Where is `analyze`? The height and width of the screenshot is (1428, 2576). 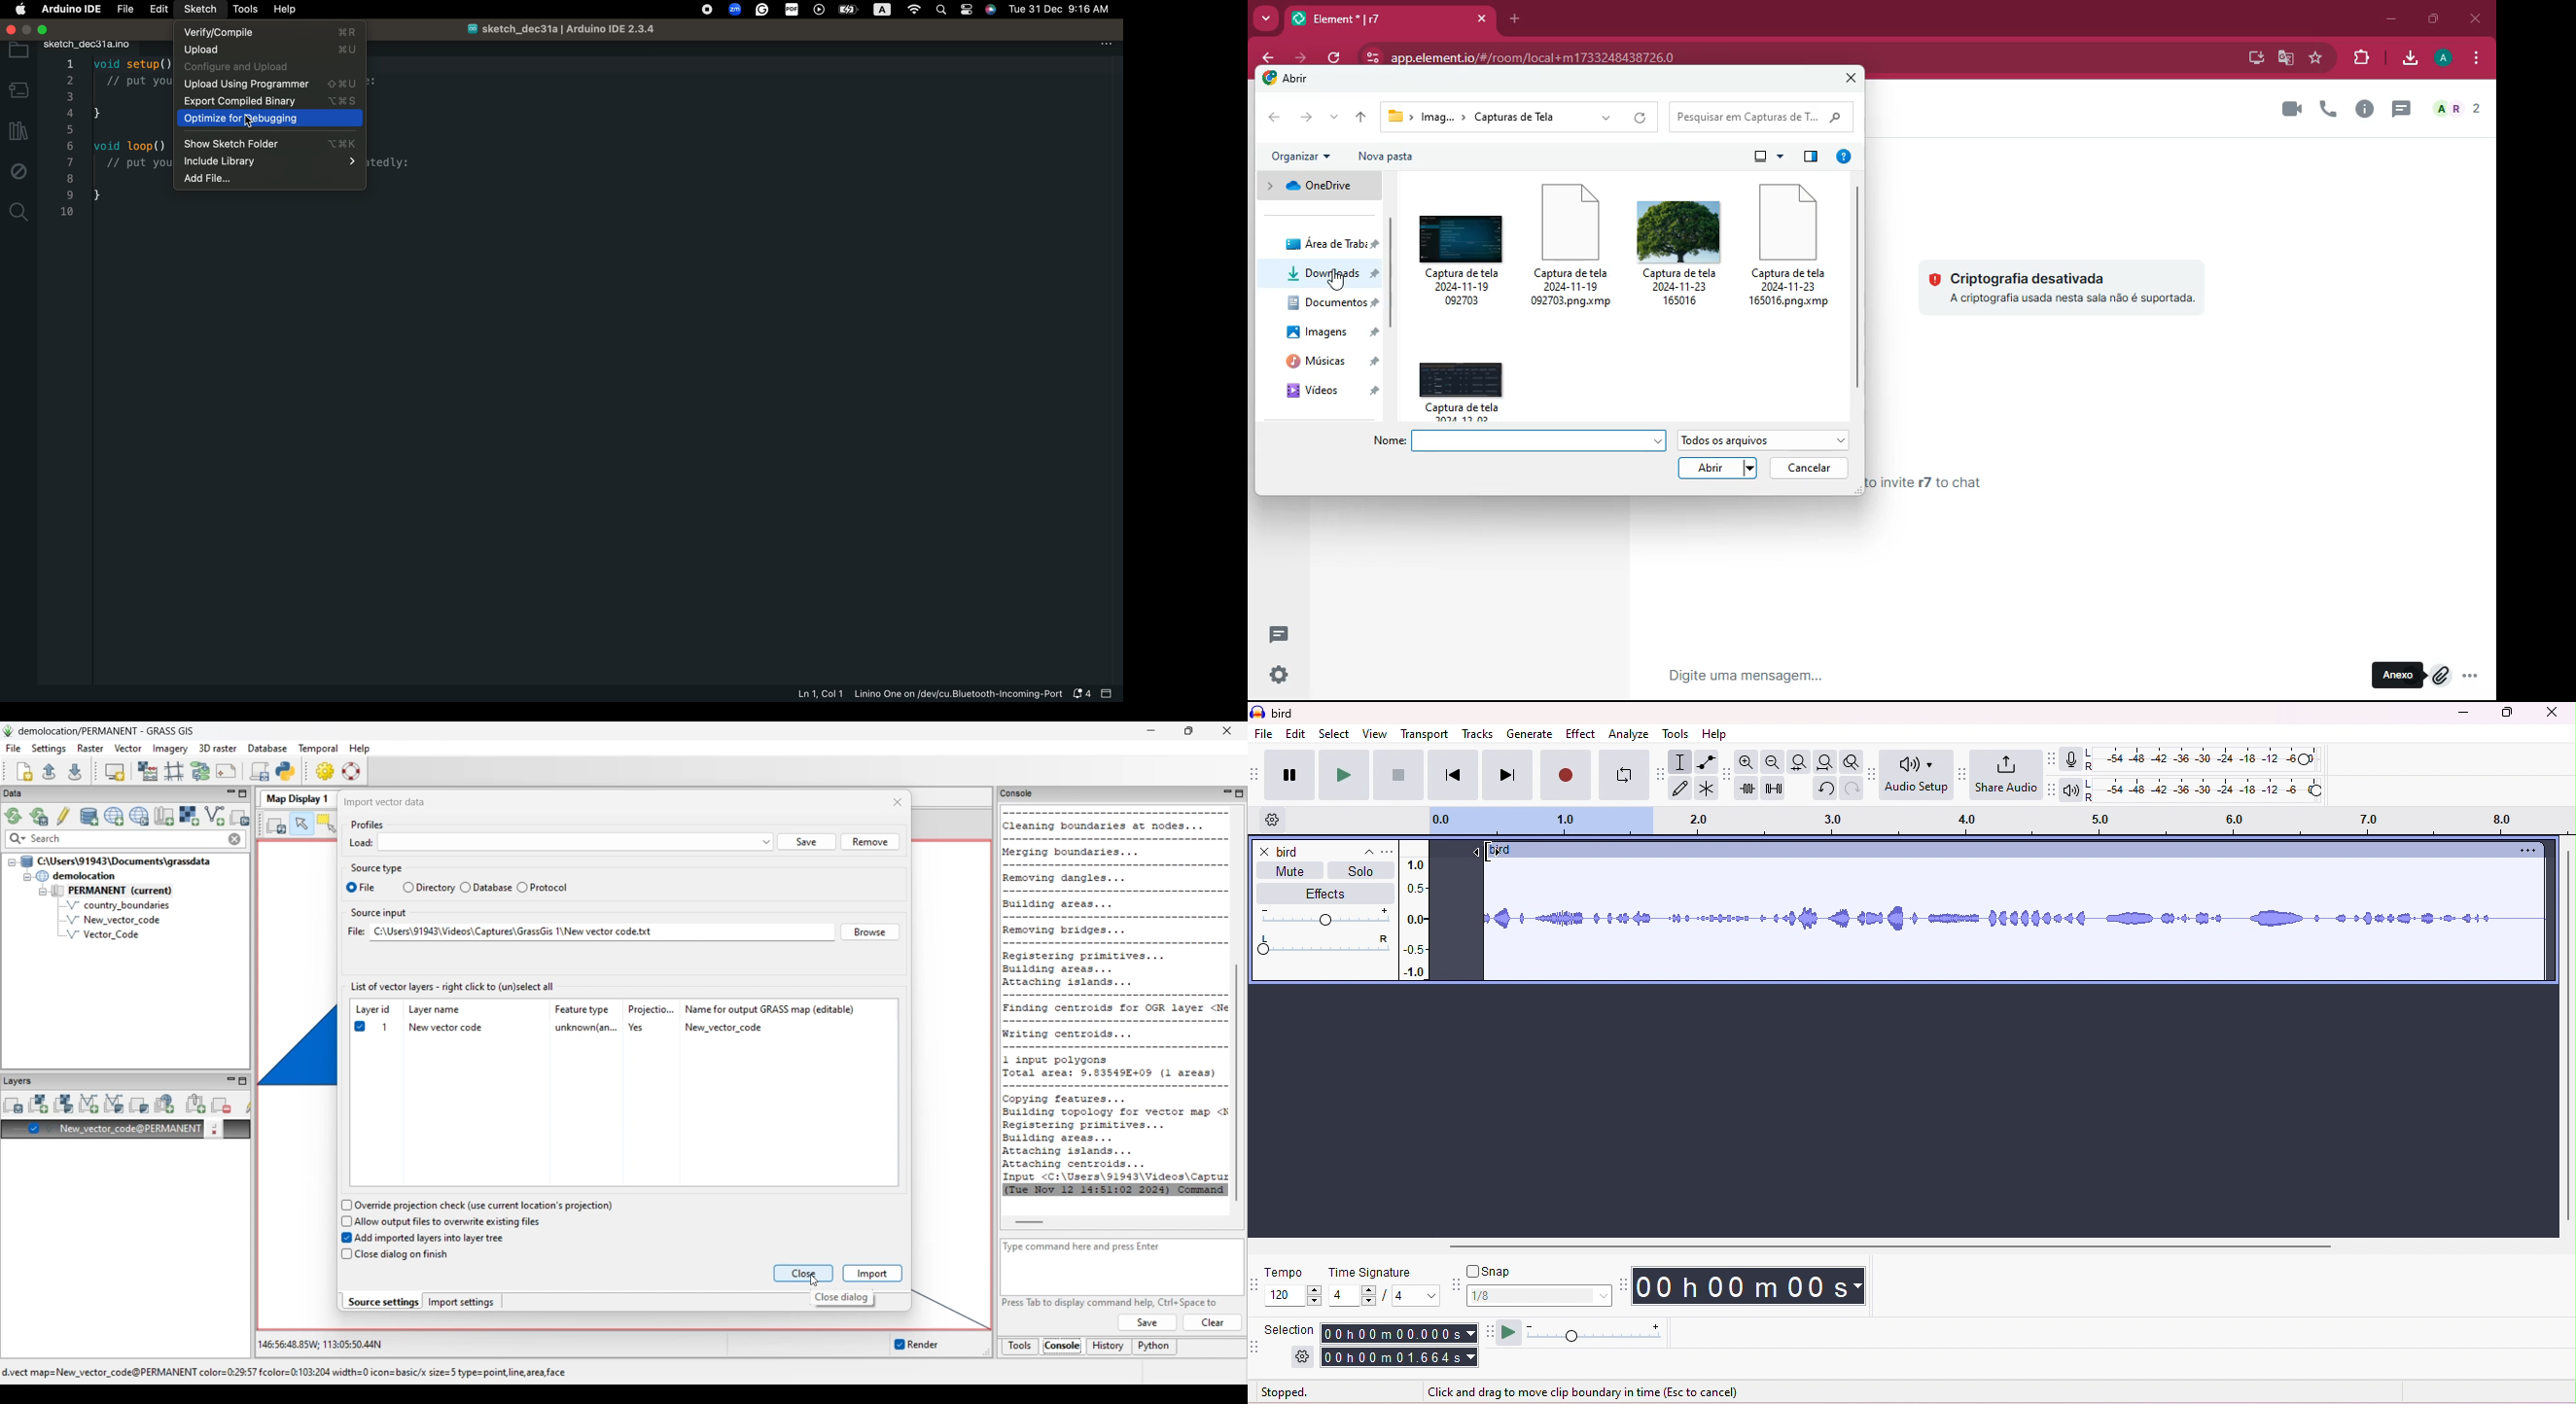
analyze is located at coordinates (1631, 733).